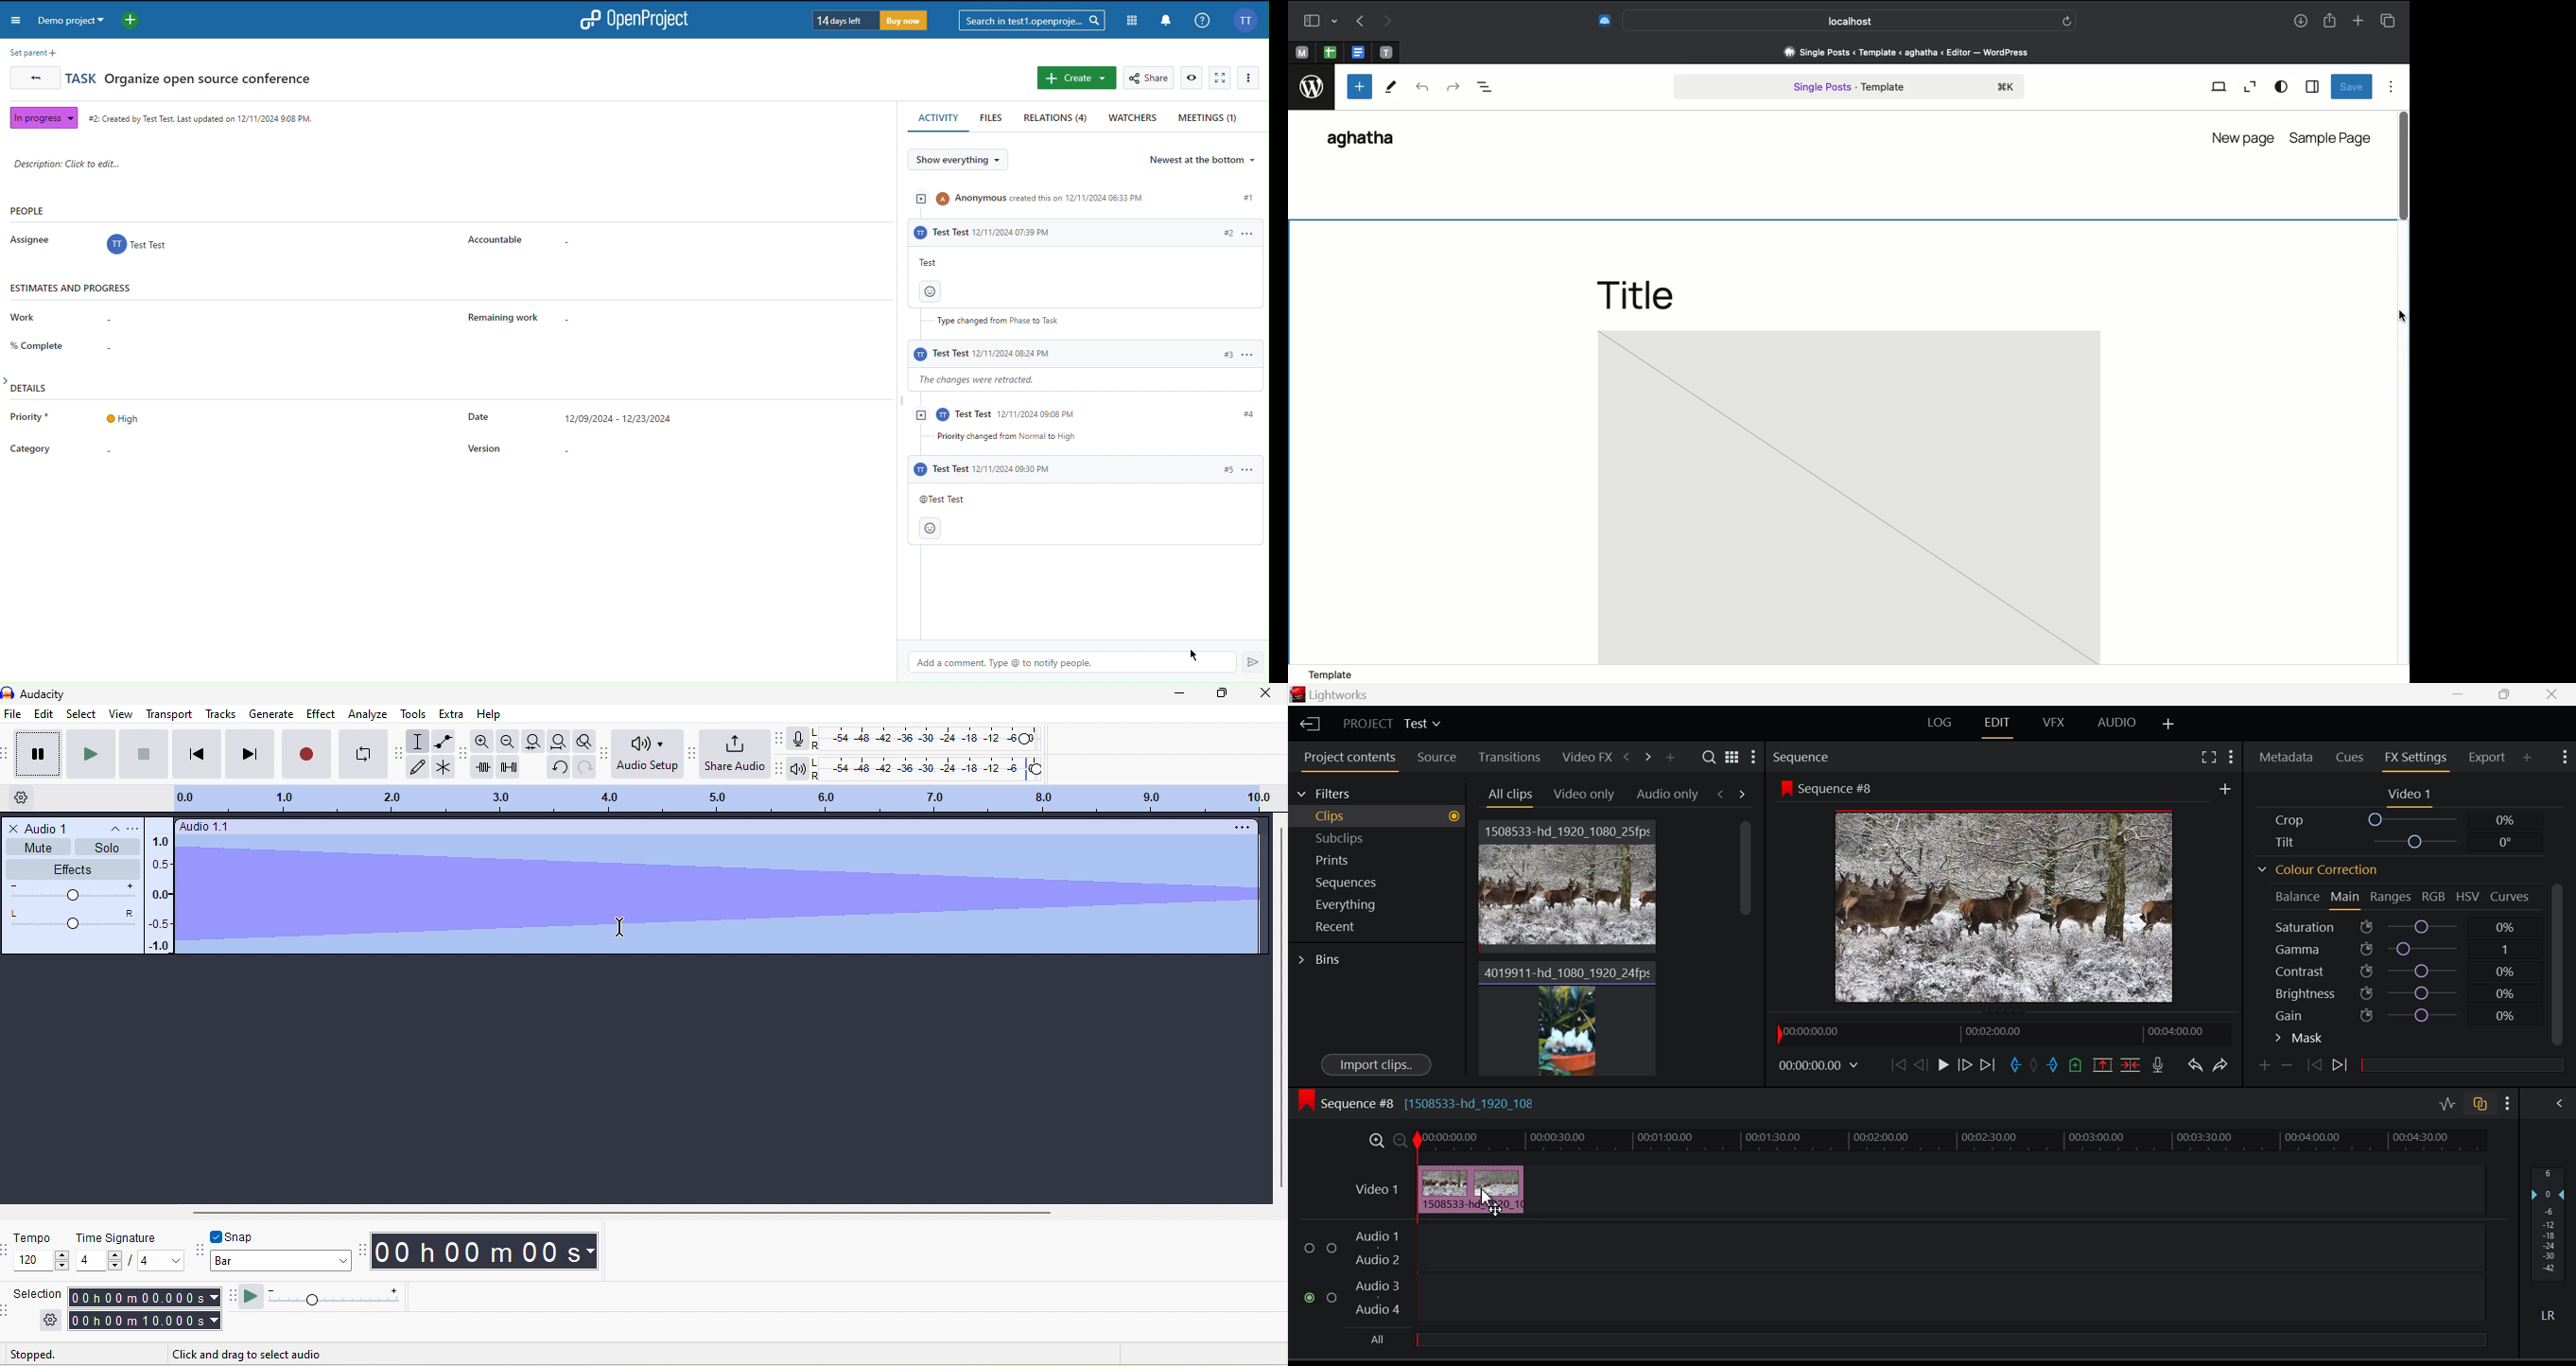 The height and width of the screenshot is (1372, 2576). I want to click on Add Keyframe, so click(2265, 1067).